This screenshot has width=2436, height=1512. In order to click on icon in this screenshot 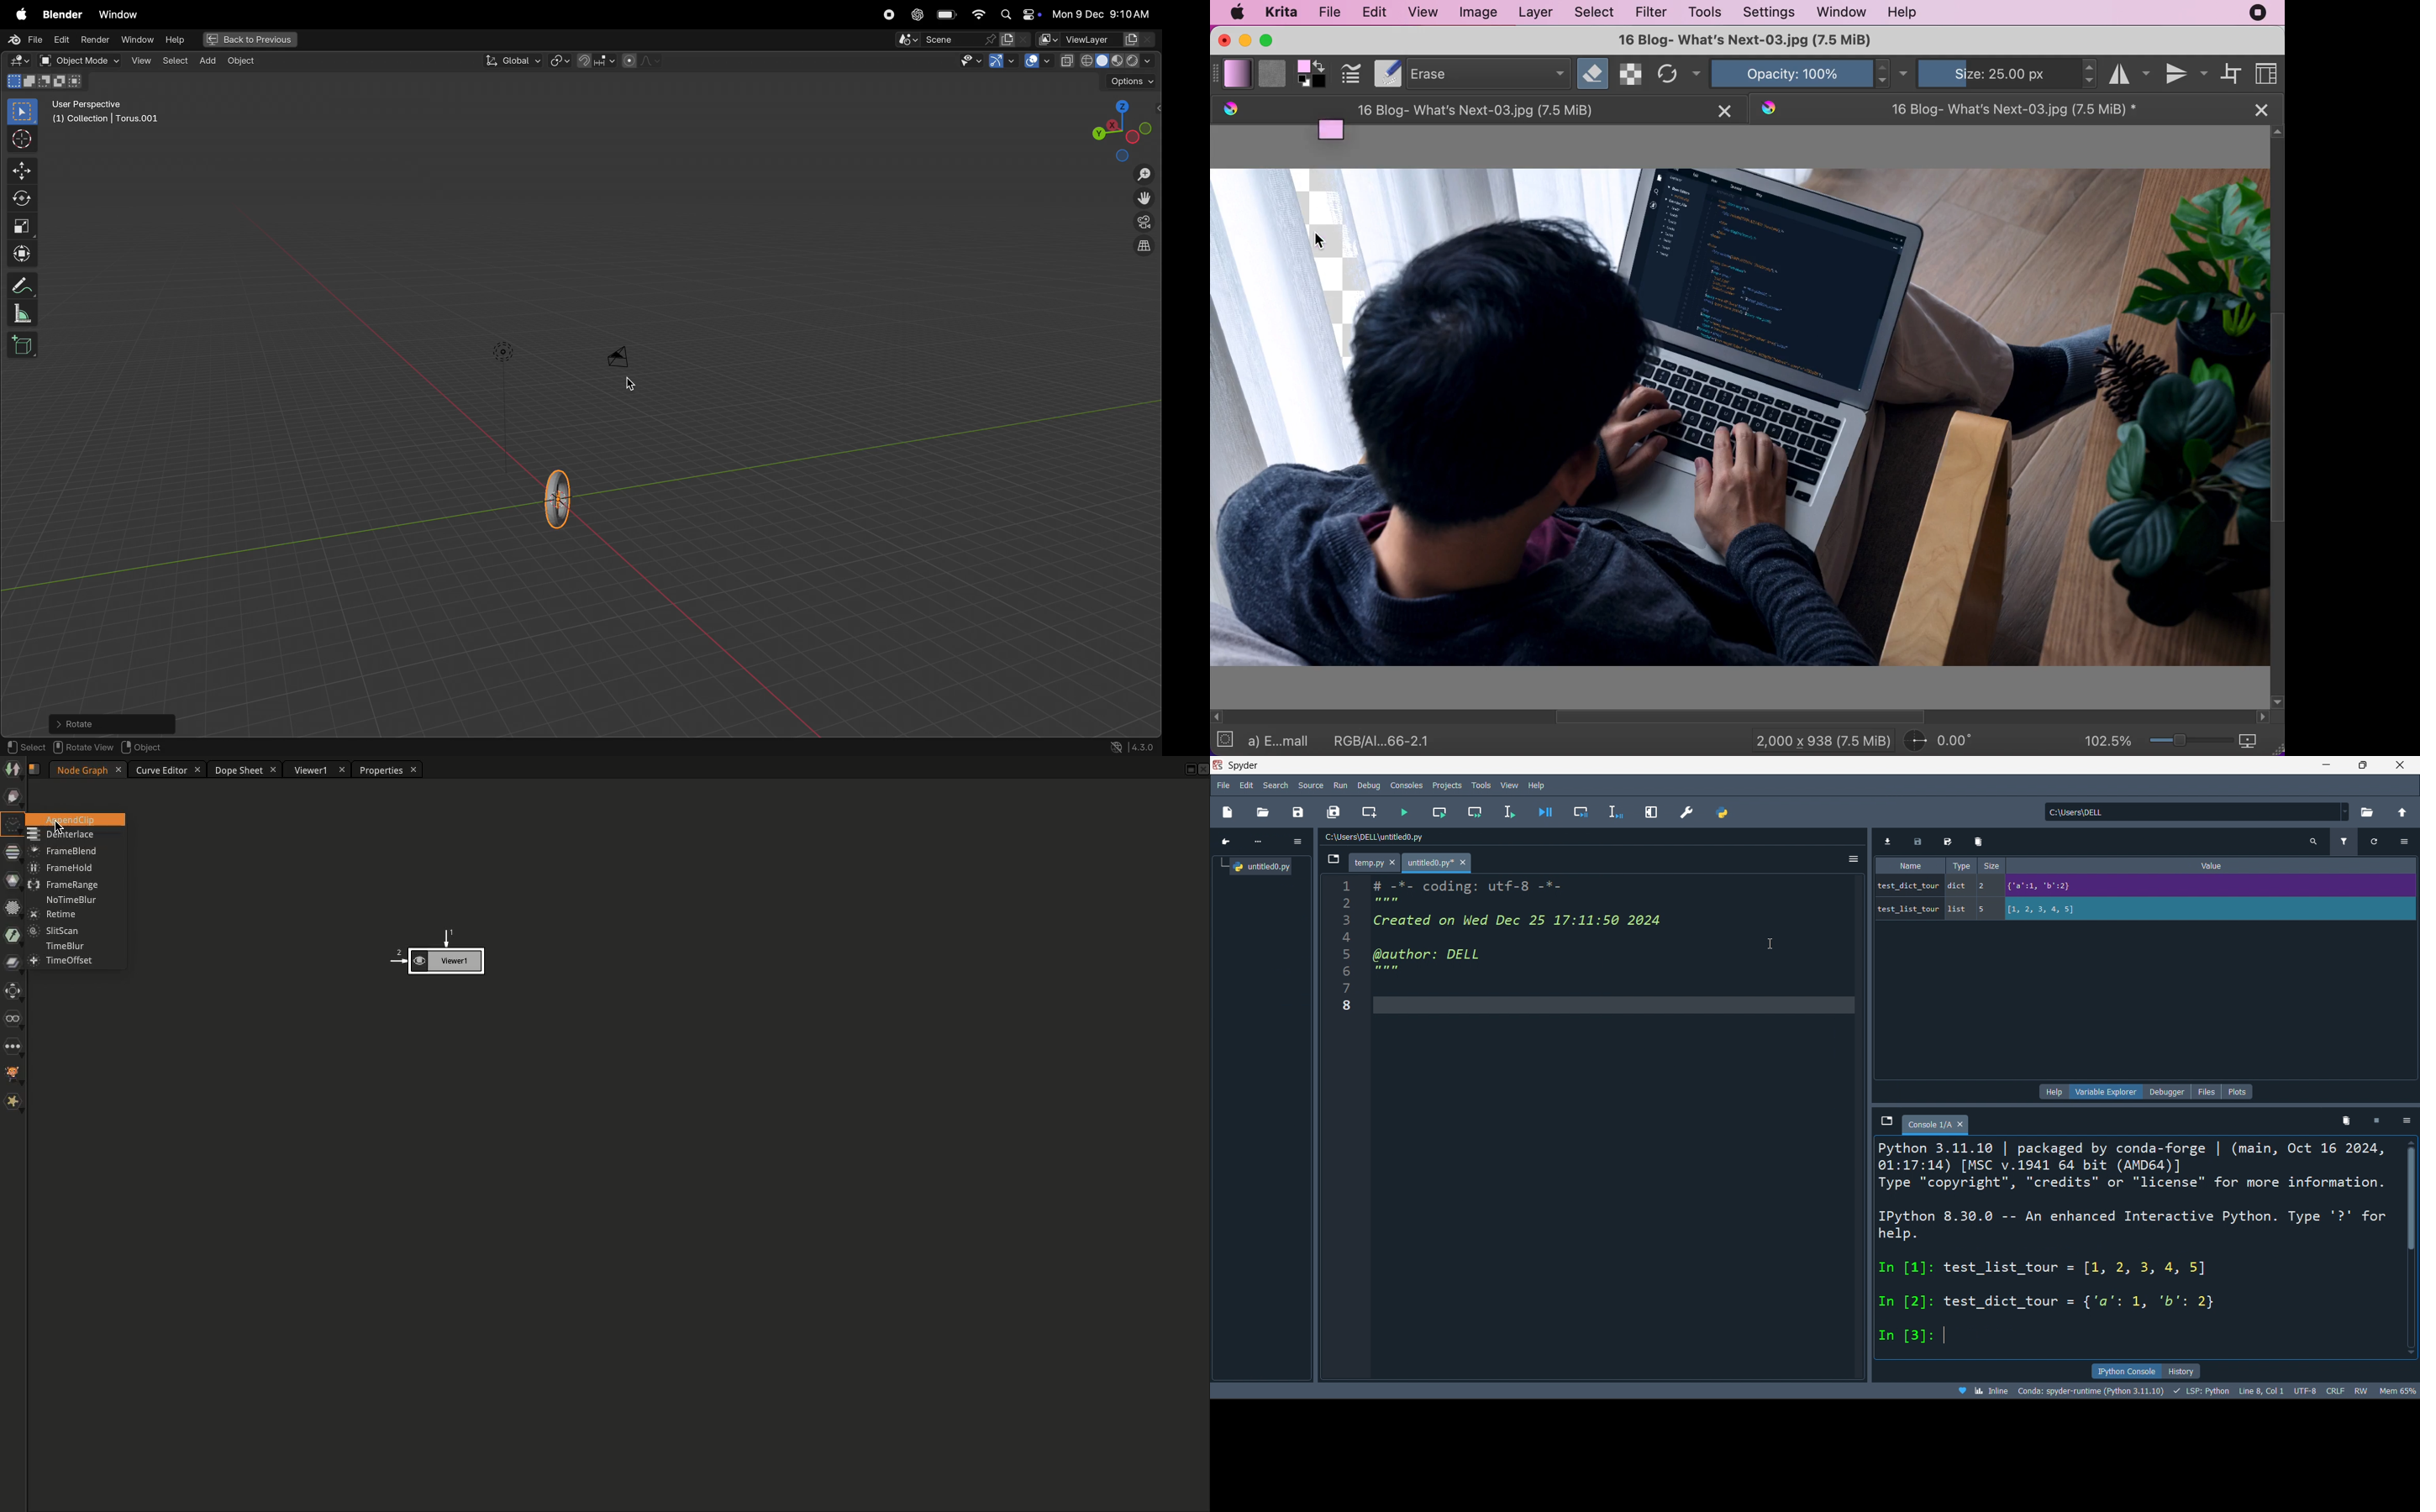, I will do `click(1226, 841)`.